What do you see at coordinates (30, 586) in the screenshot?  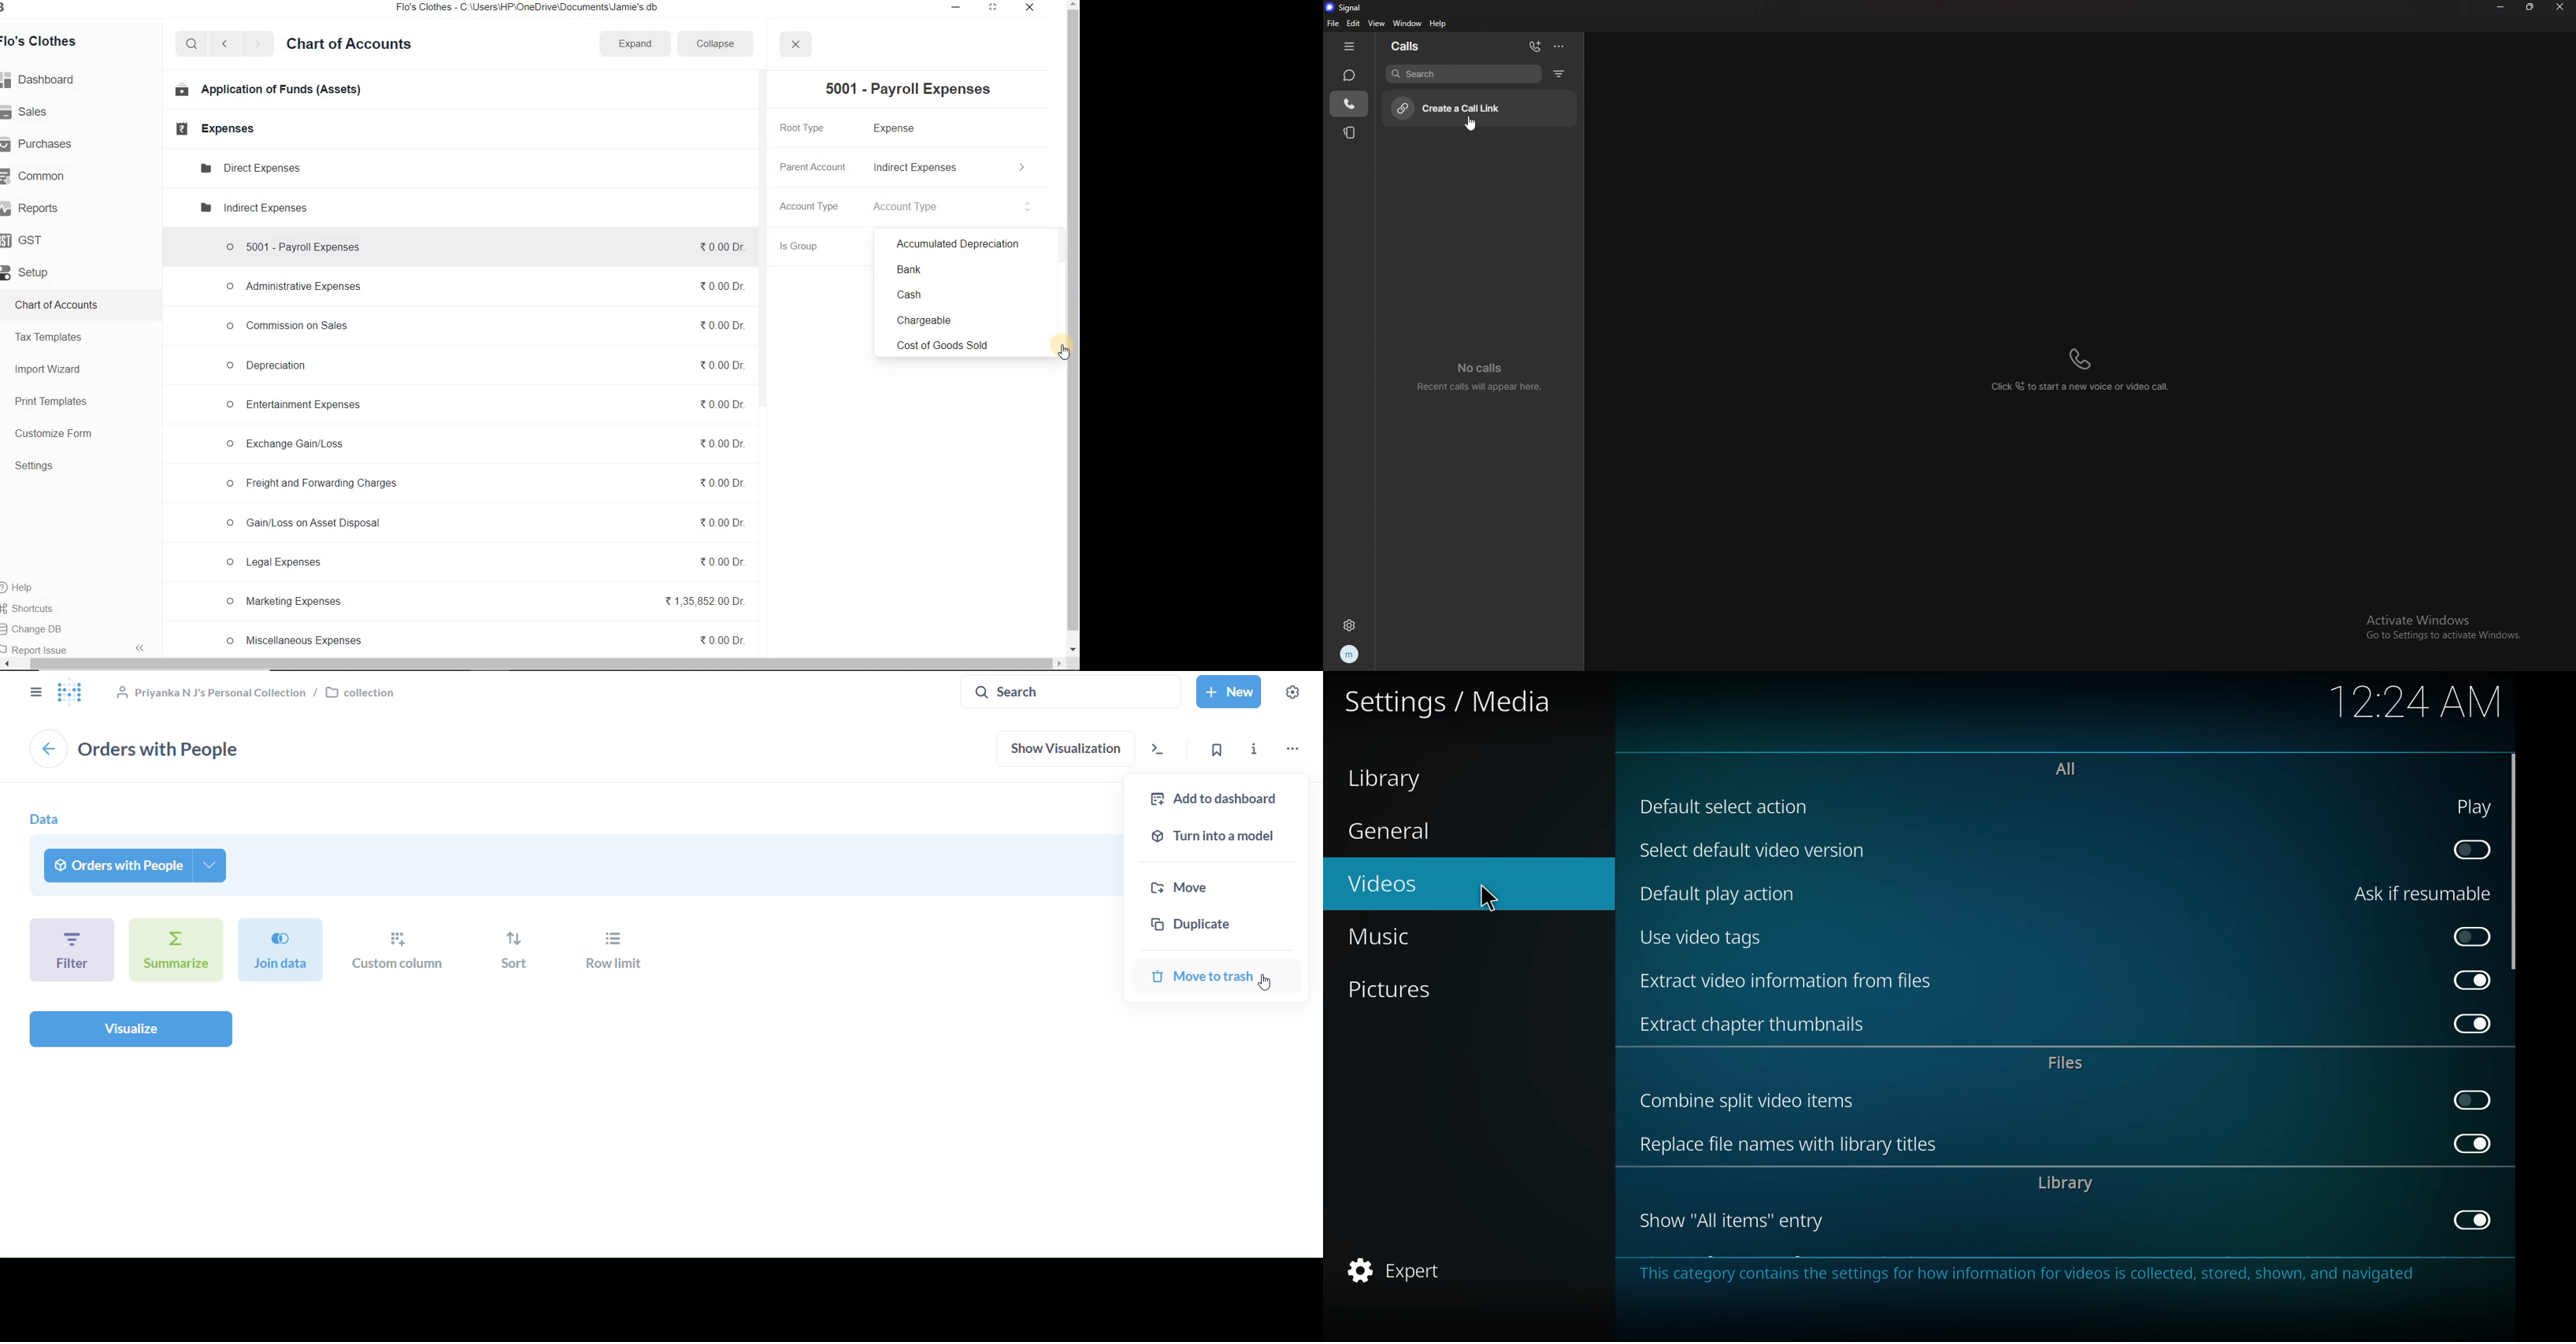 I see ` Help` at bounding box center [30, 586].